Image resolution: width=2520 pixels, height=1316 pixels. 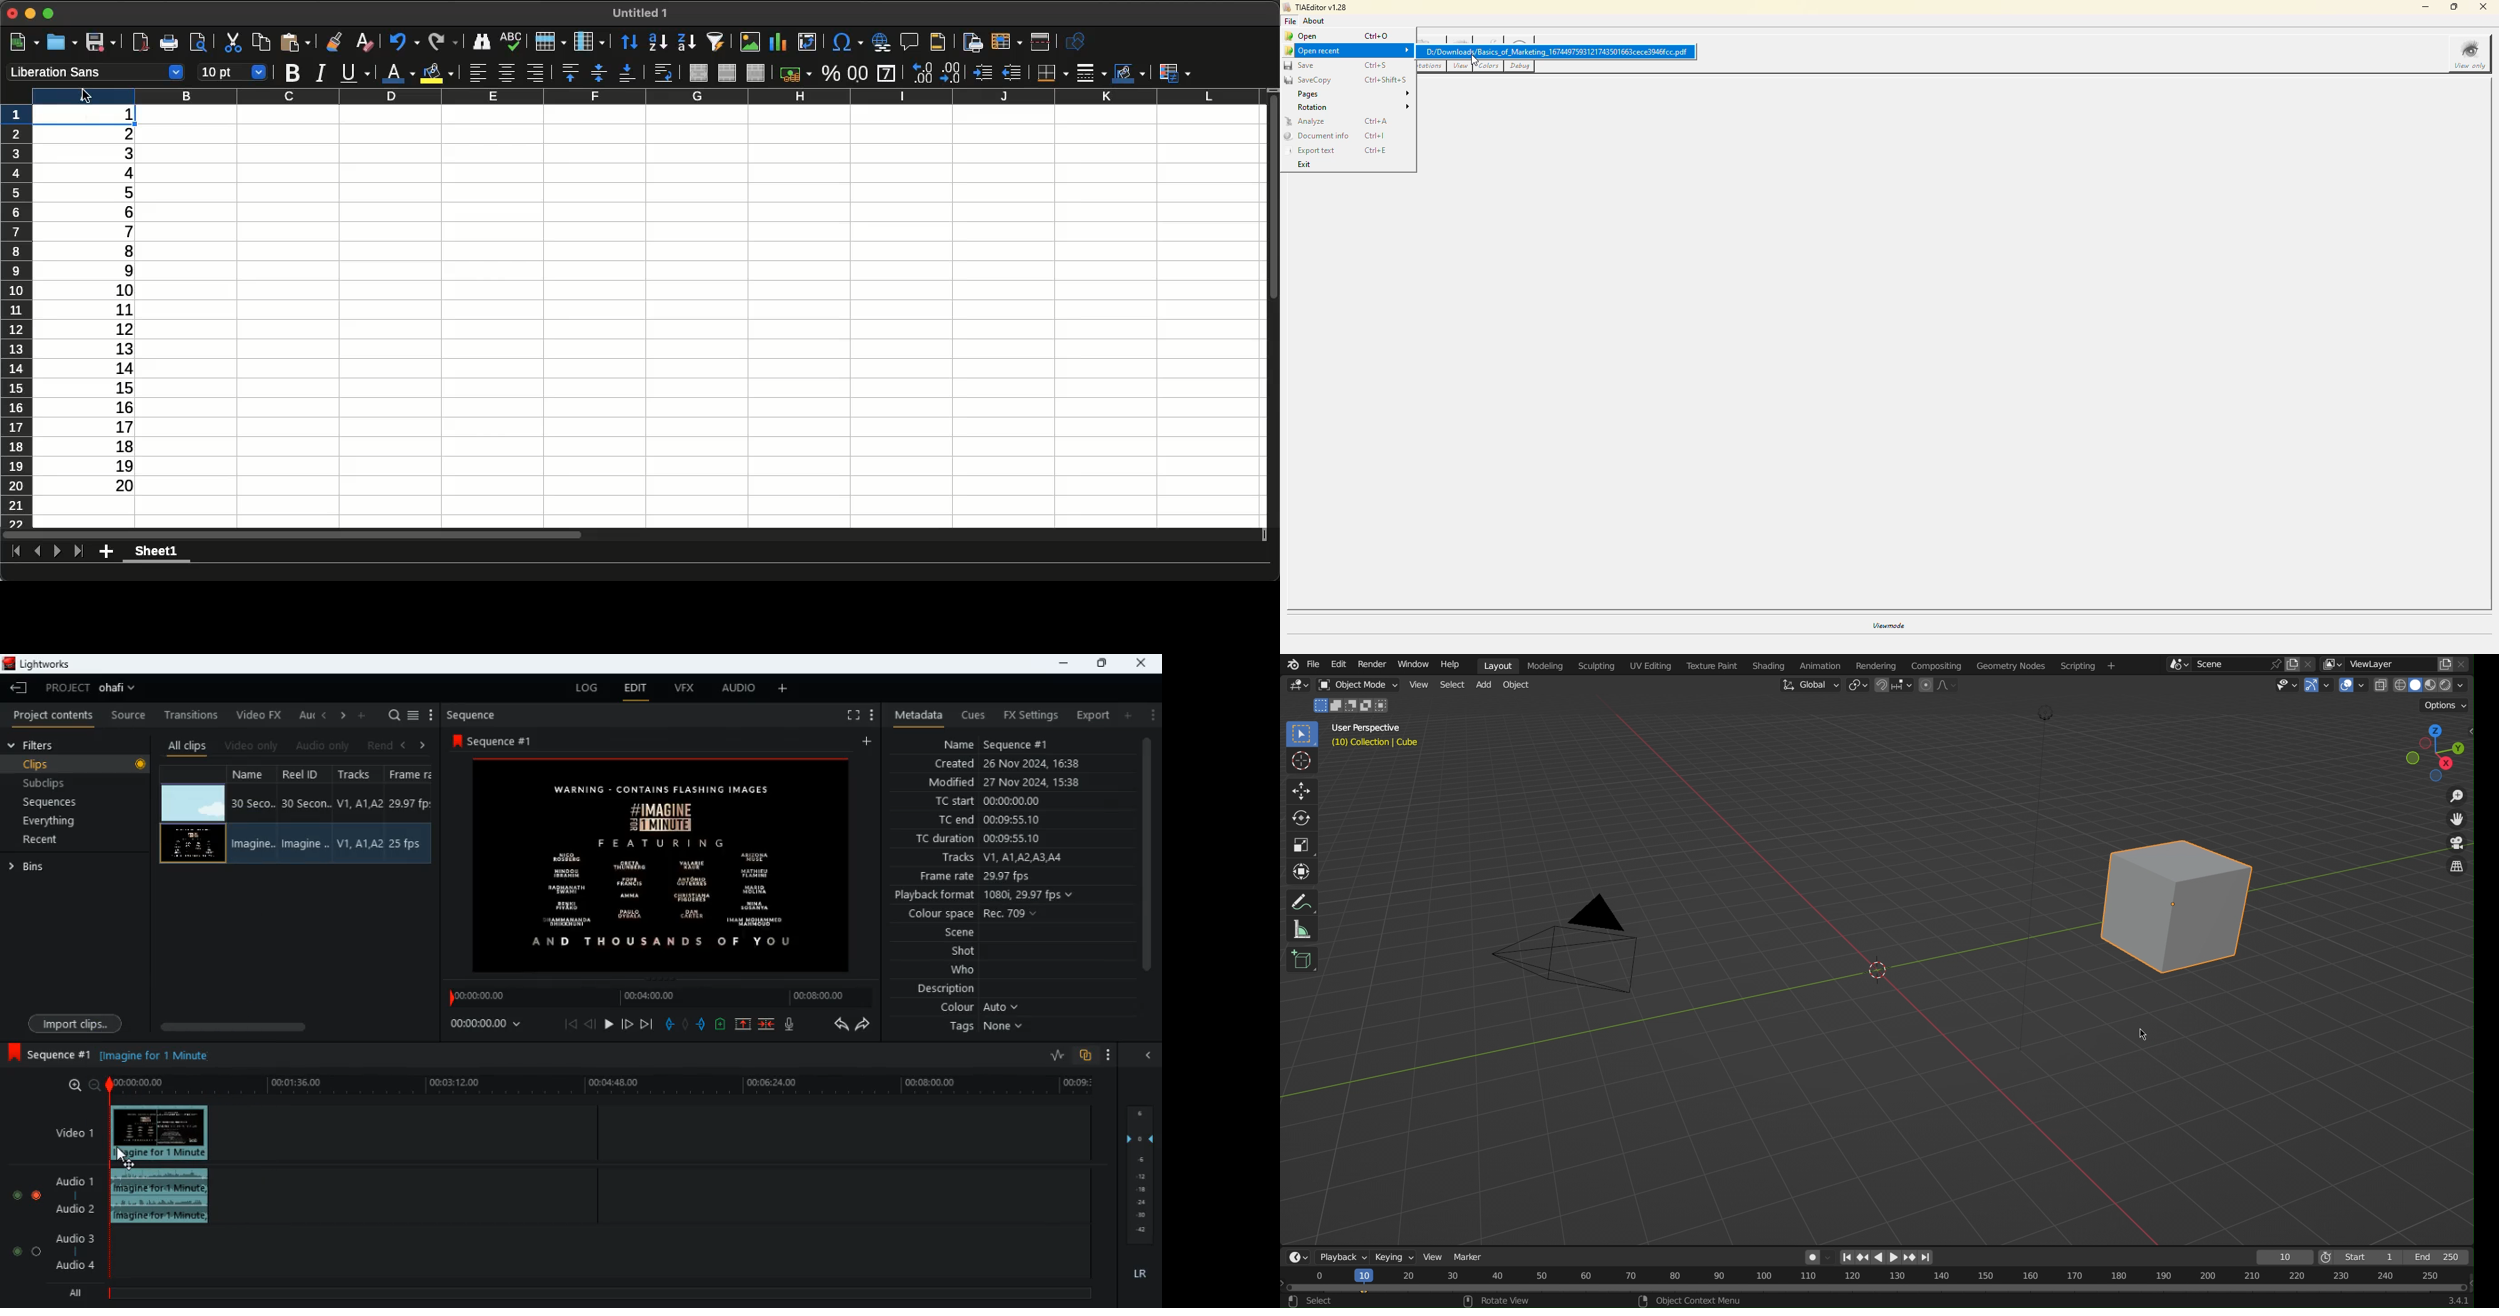 What do you see at coordinates (292, 536) in the screenshot?
I see `Scrol` at bounding box center [292, 536].